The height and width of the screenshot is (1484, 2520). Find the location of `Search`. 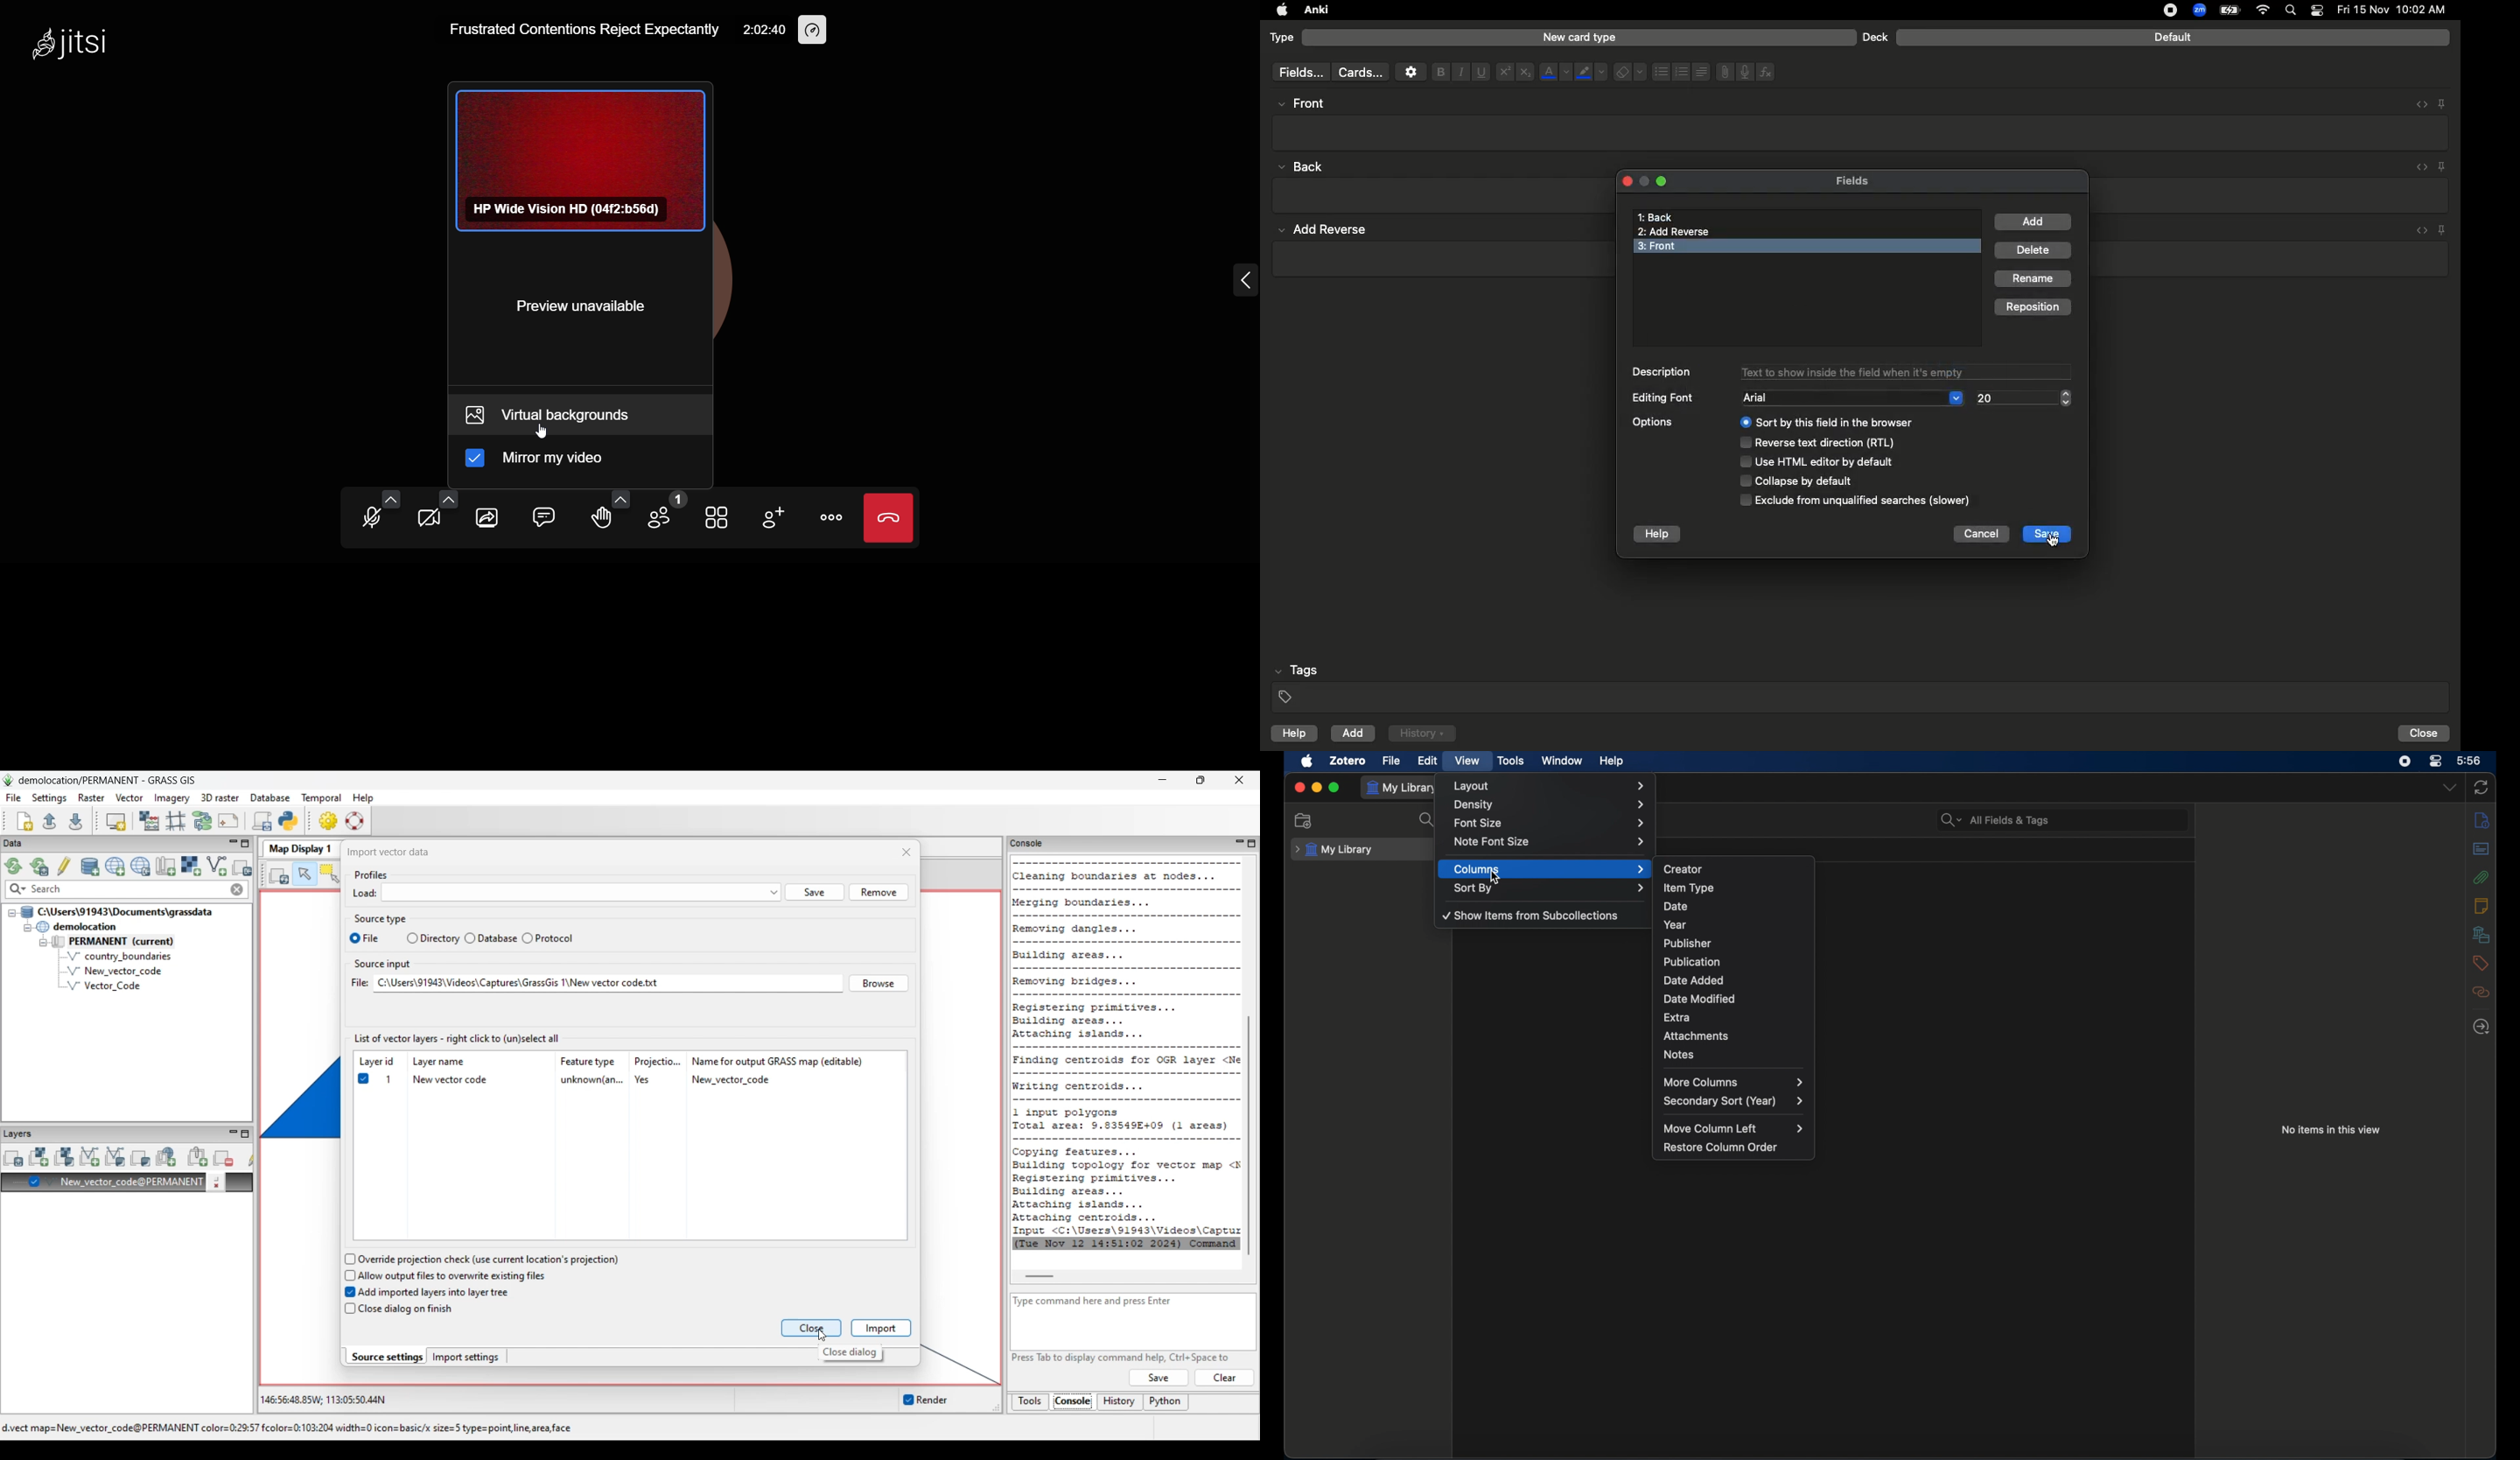

Search is located at coordinates (2294, 11).